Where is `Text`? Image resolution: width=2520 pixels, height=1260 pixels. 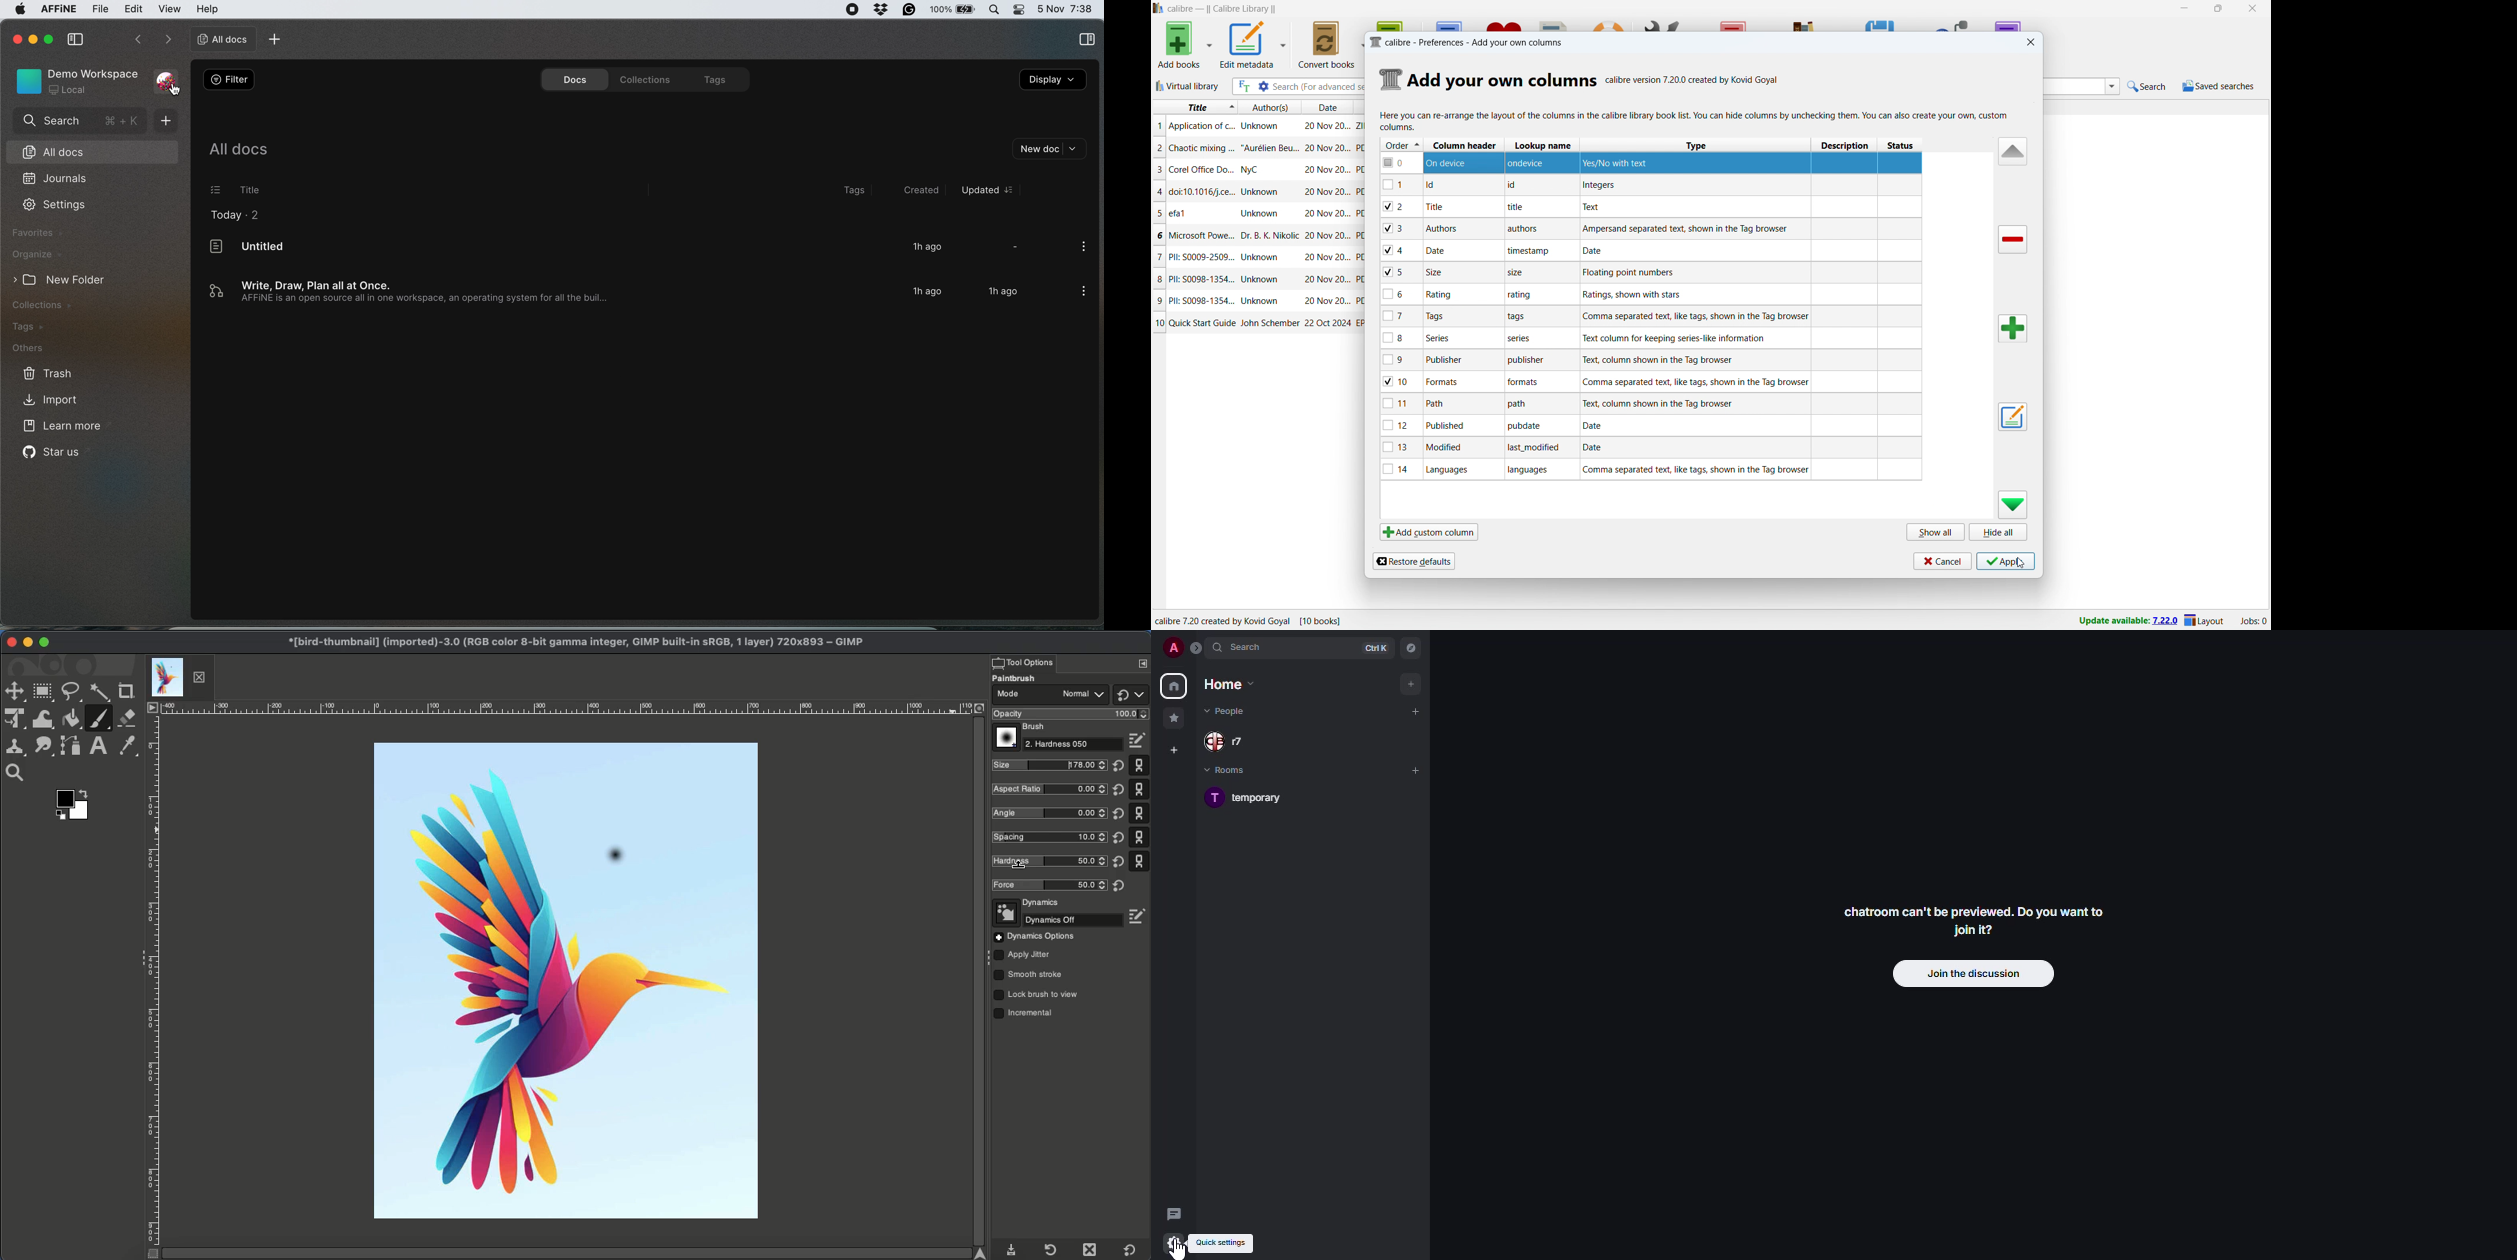
Text is located at coordinates (1593, 206).